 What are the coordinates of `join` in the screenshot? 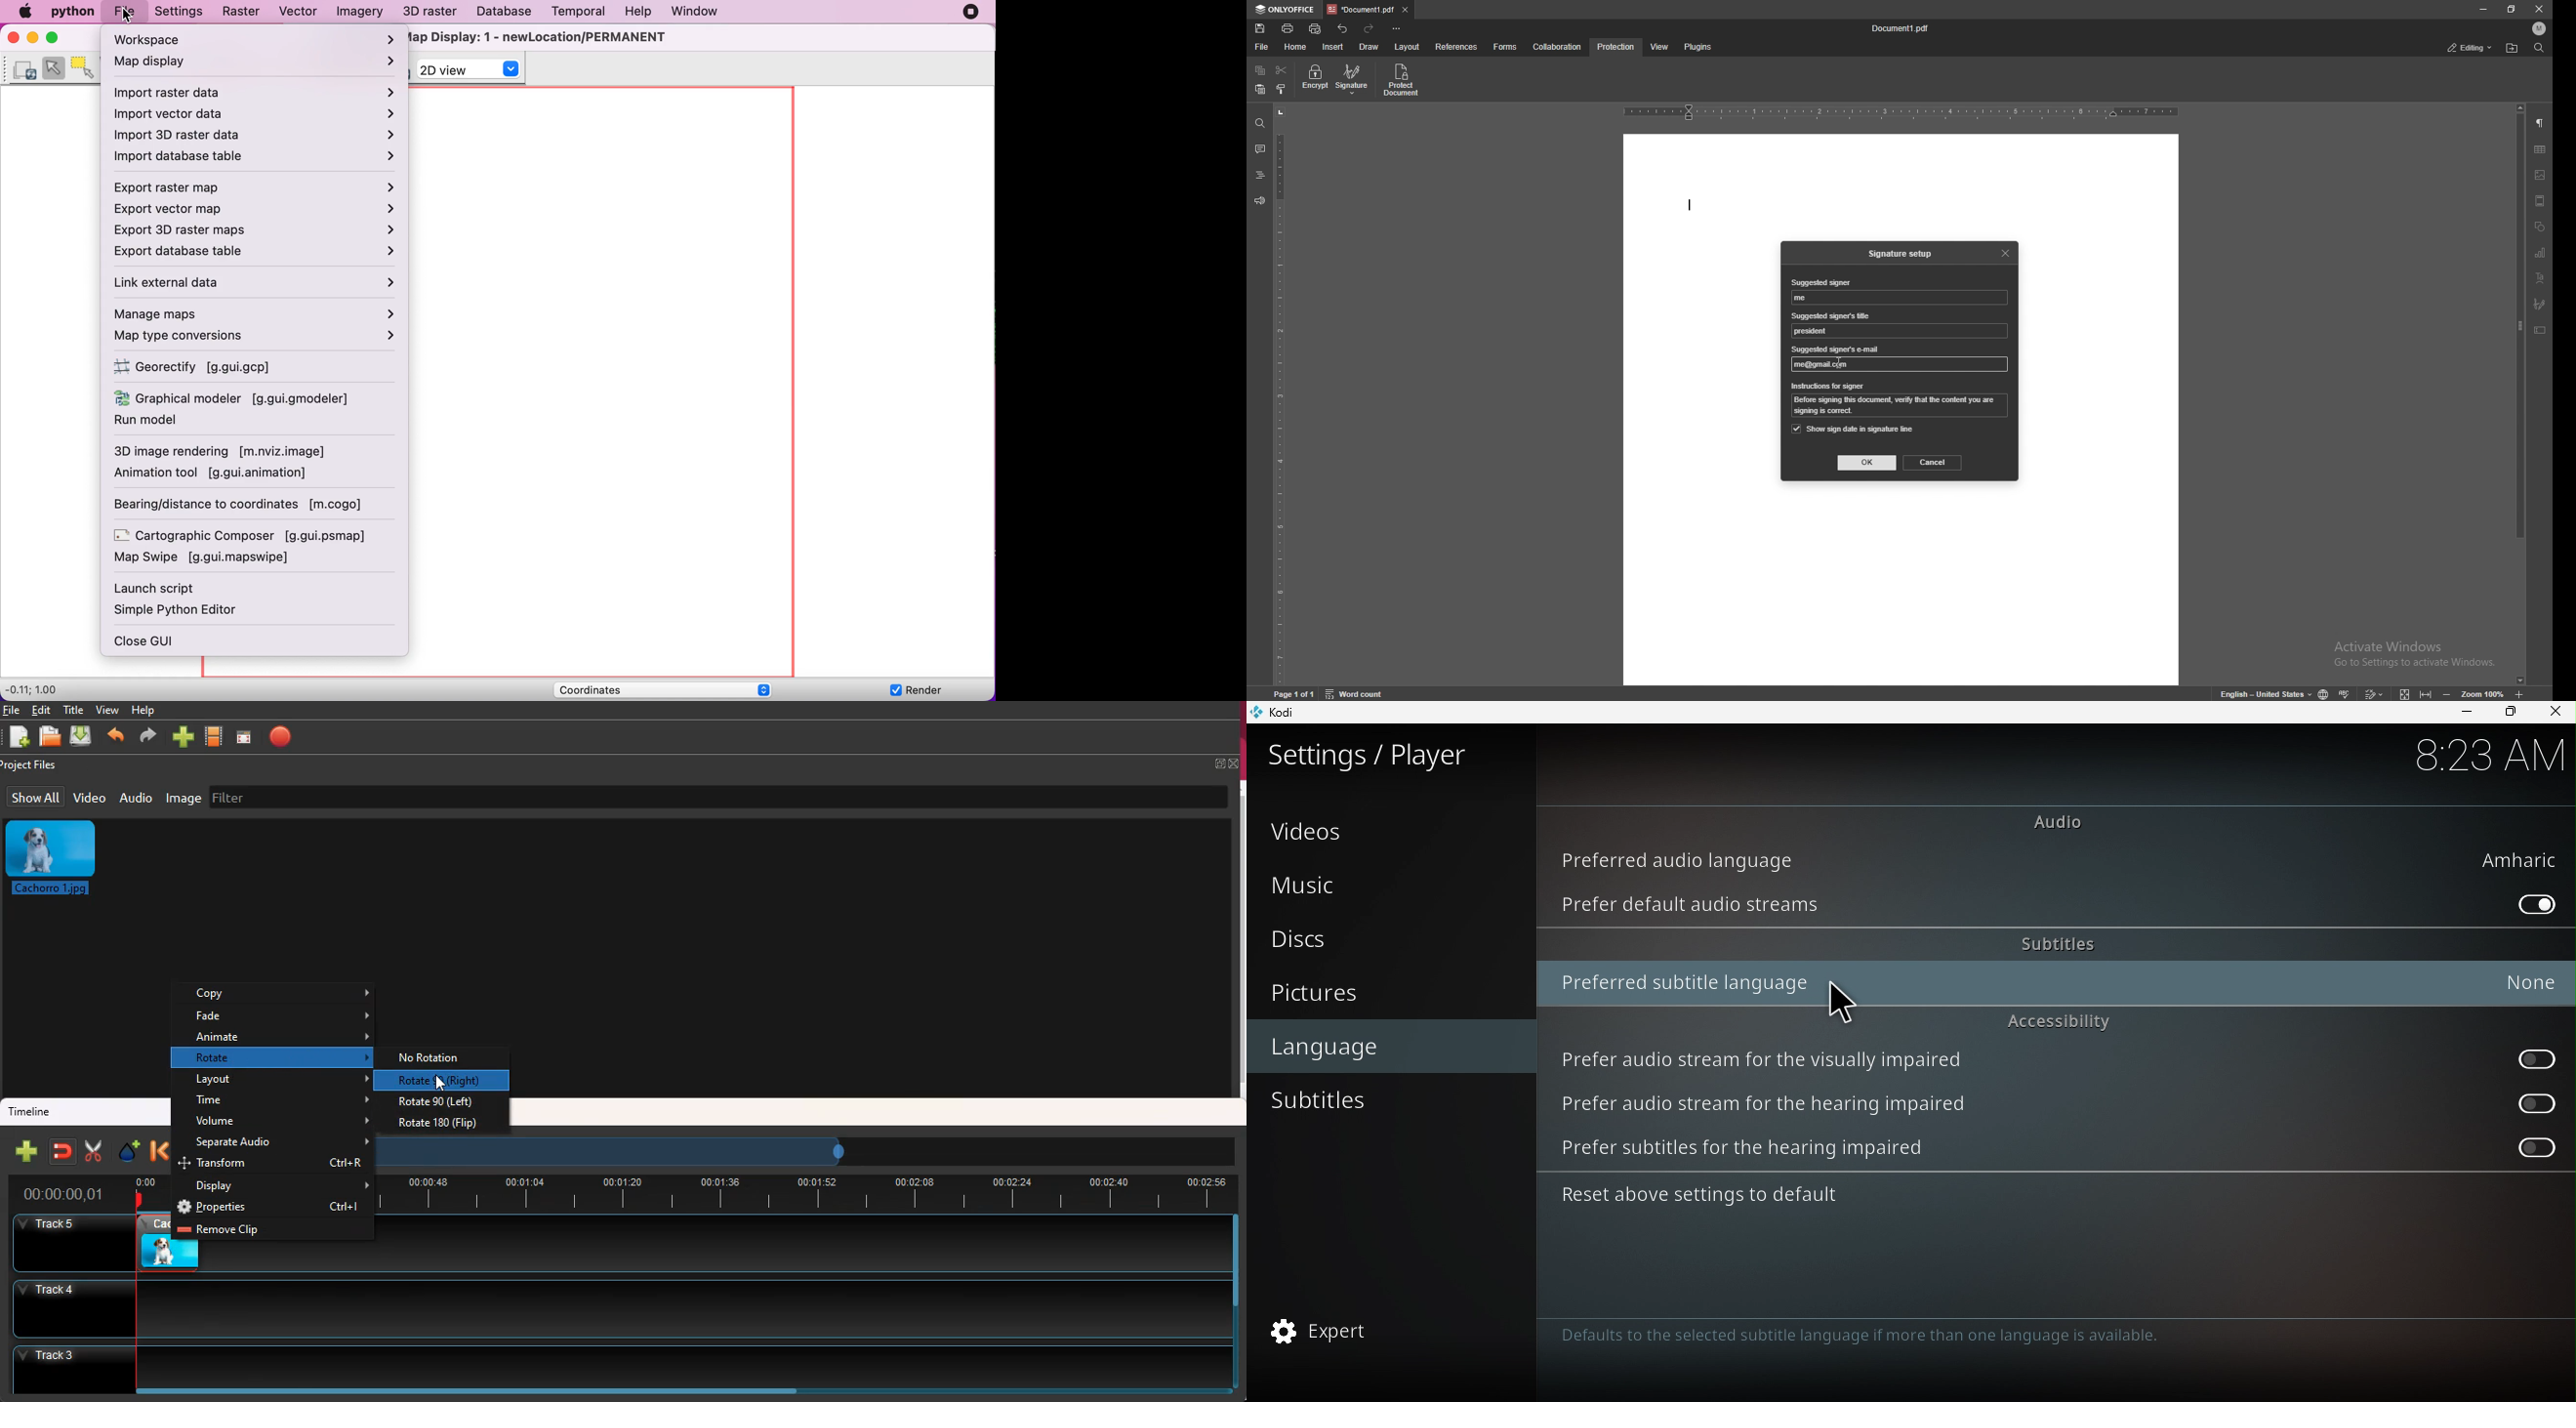 It's located at (64, 1151).